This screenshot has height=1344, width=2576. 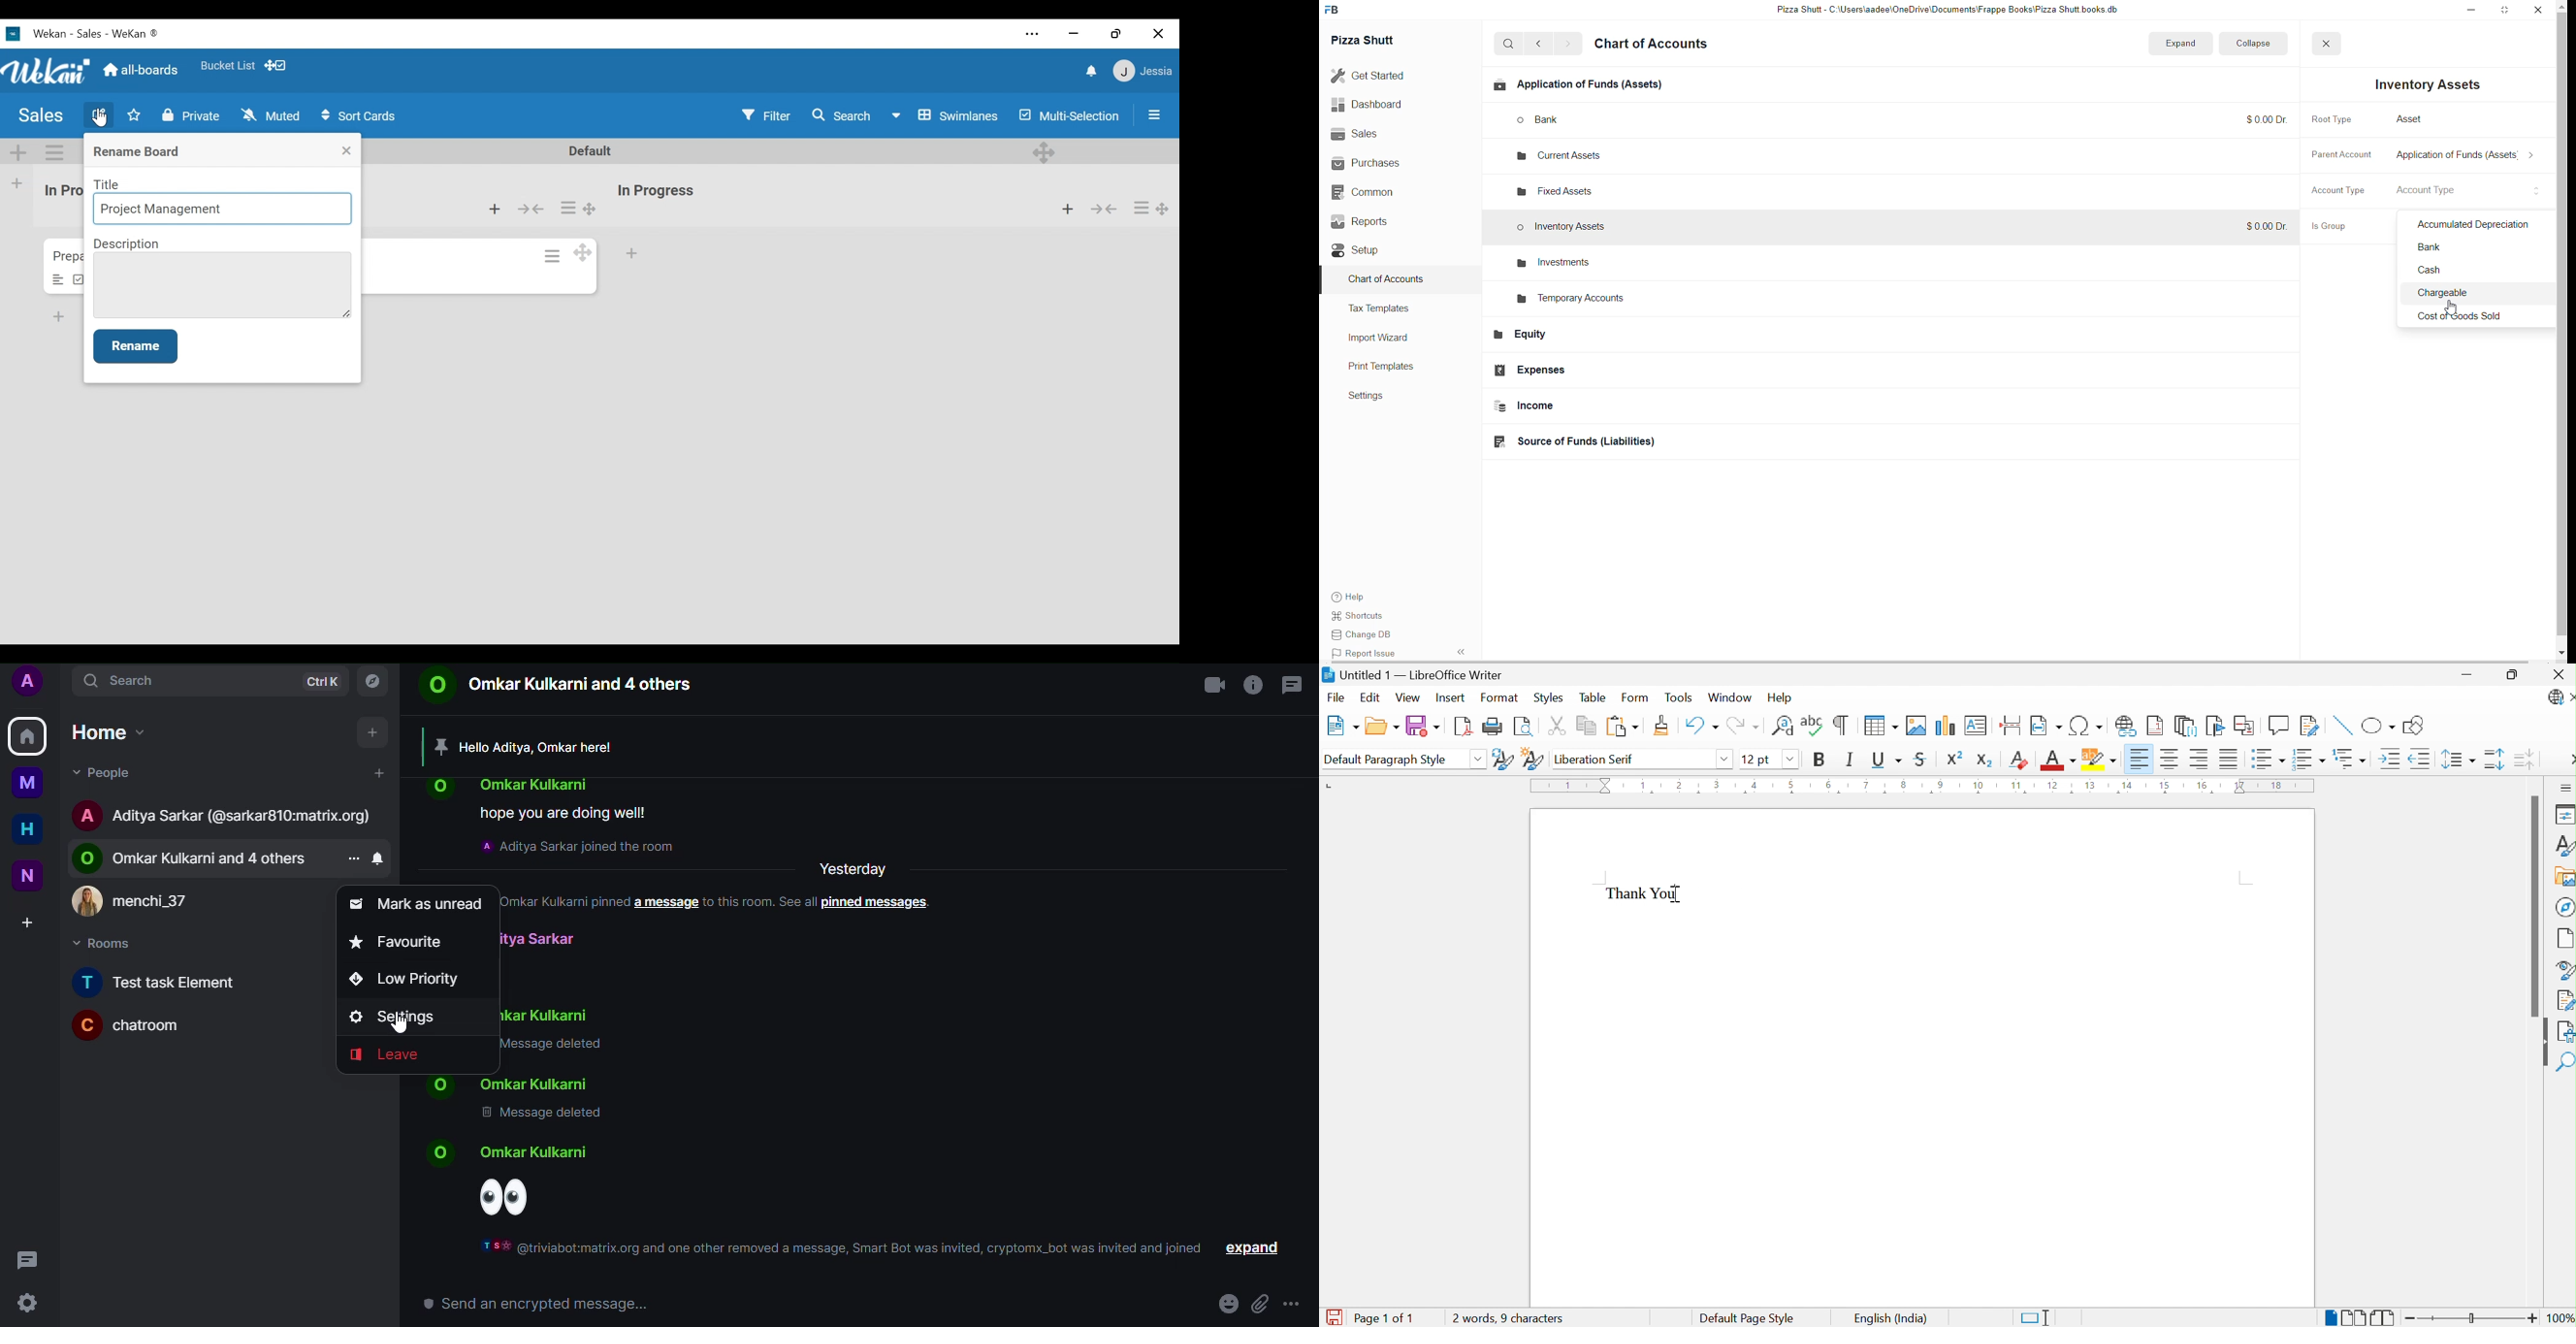 What do you see at coordinates (1551, 263) in the screenshot?
I see `investments ` at bounding box center [1551, 263].